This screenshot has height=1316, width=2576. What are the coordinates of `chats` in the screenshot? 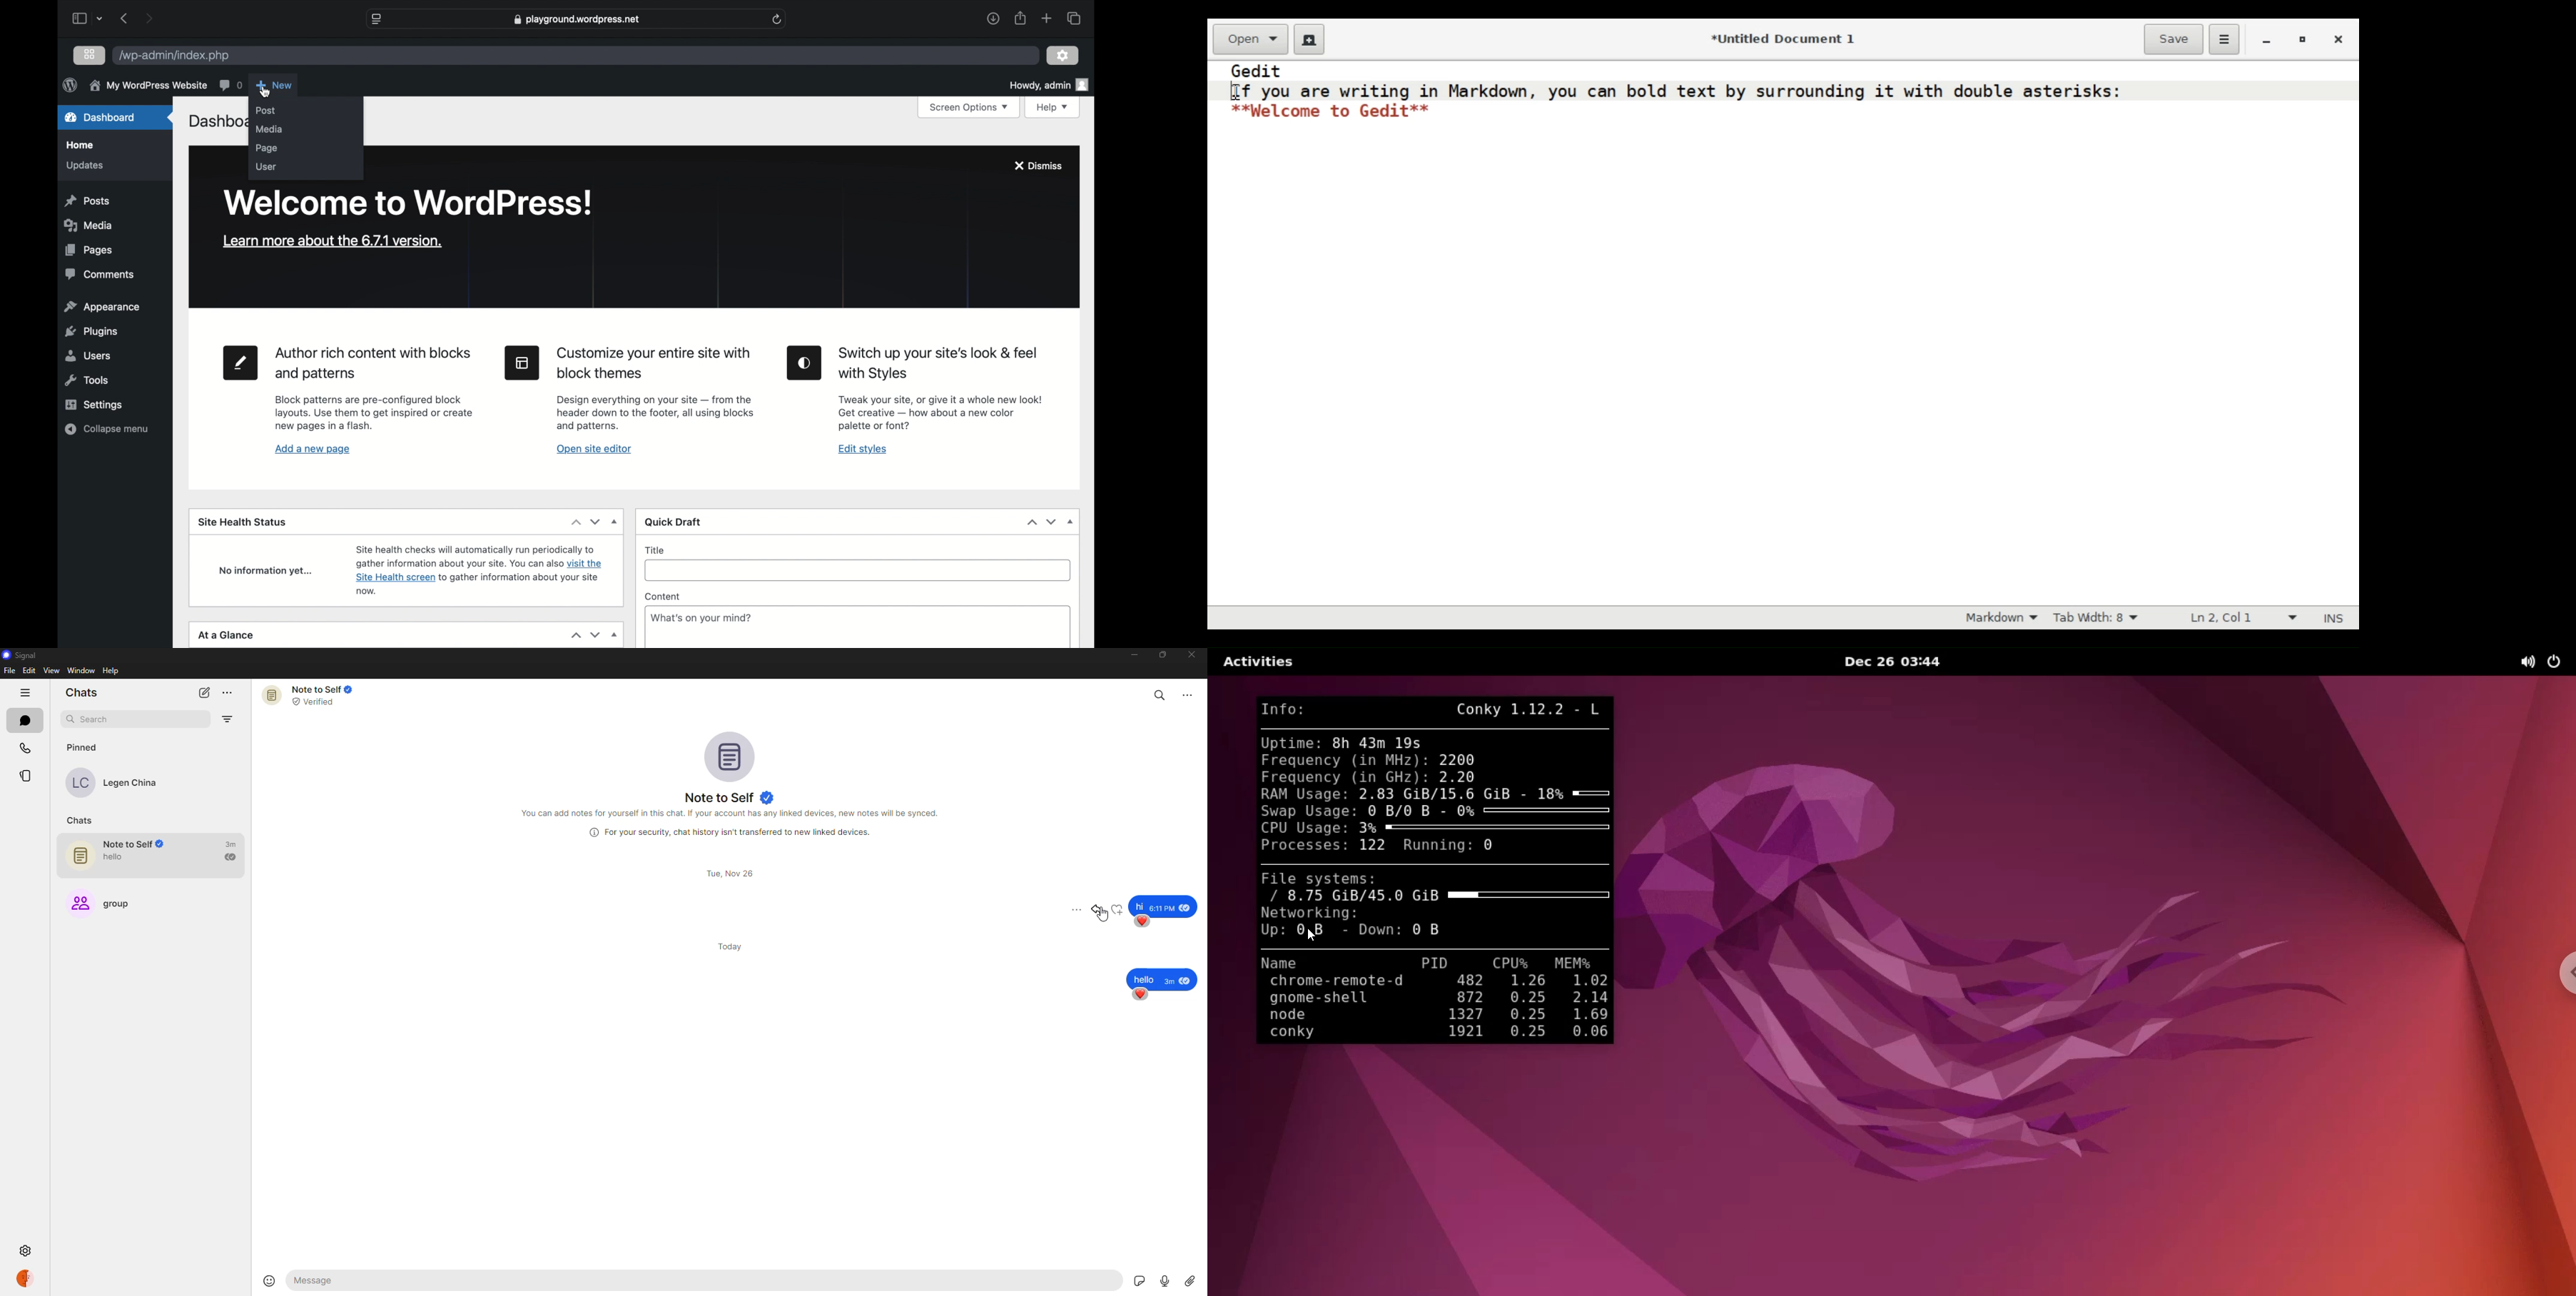 It's located at (79, 820).